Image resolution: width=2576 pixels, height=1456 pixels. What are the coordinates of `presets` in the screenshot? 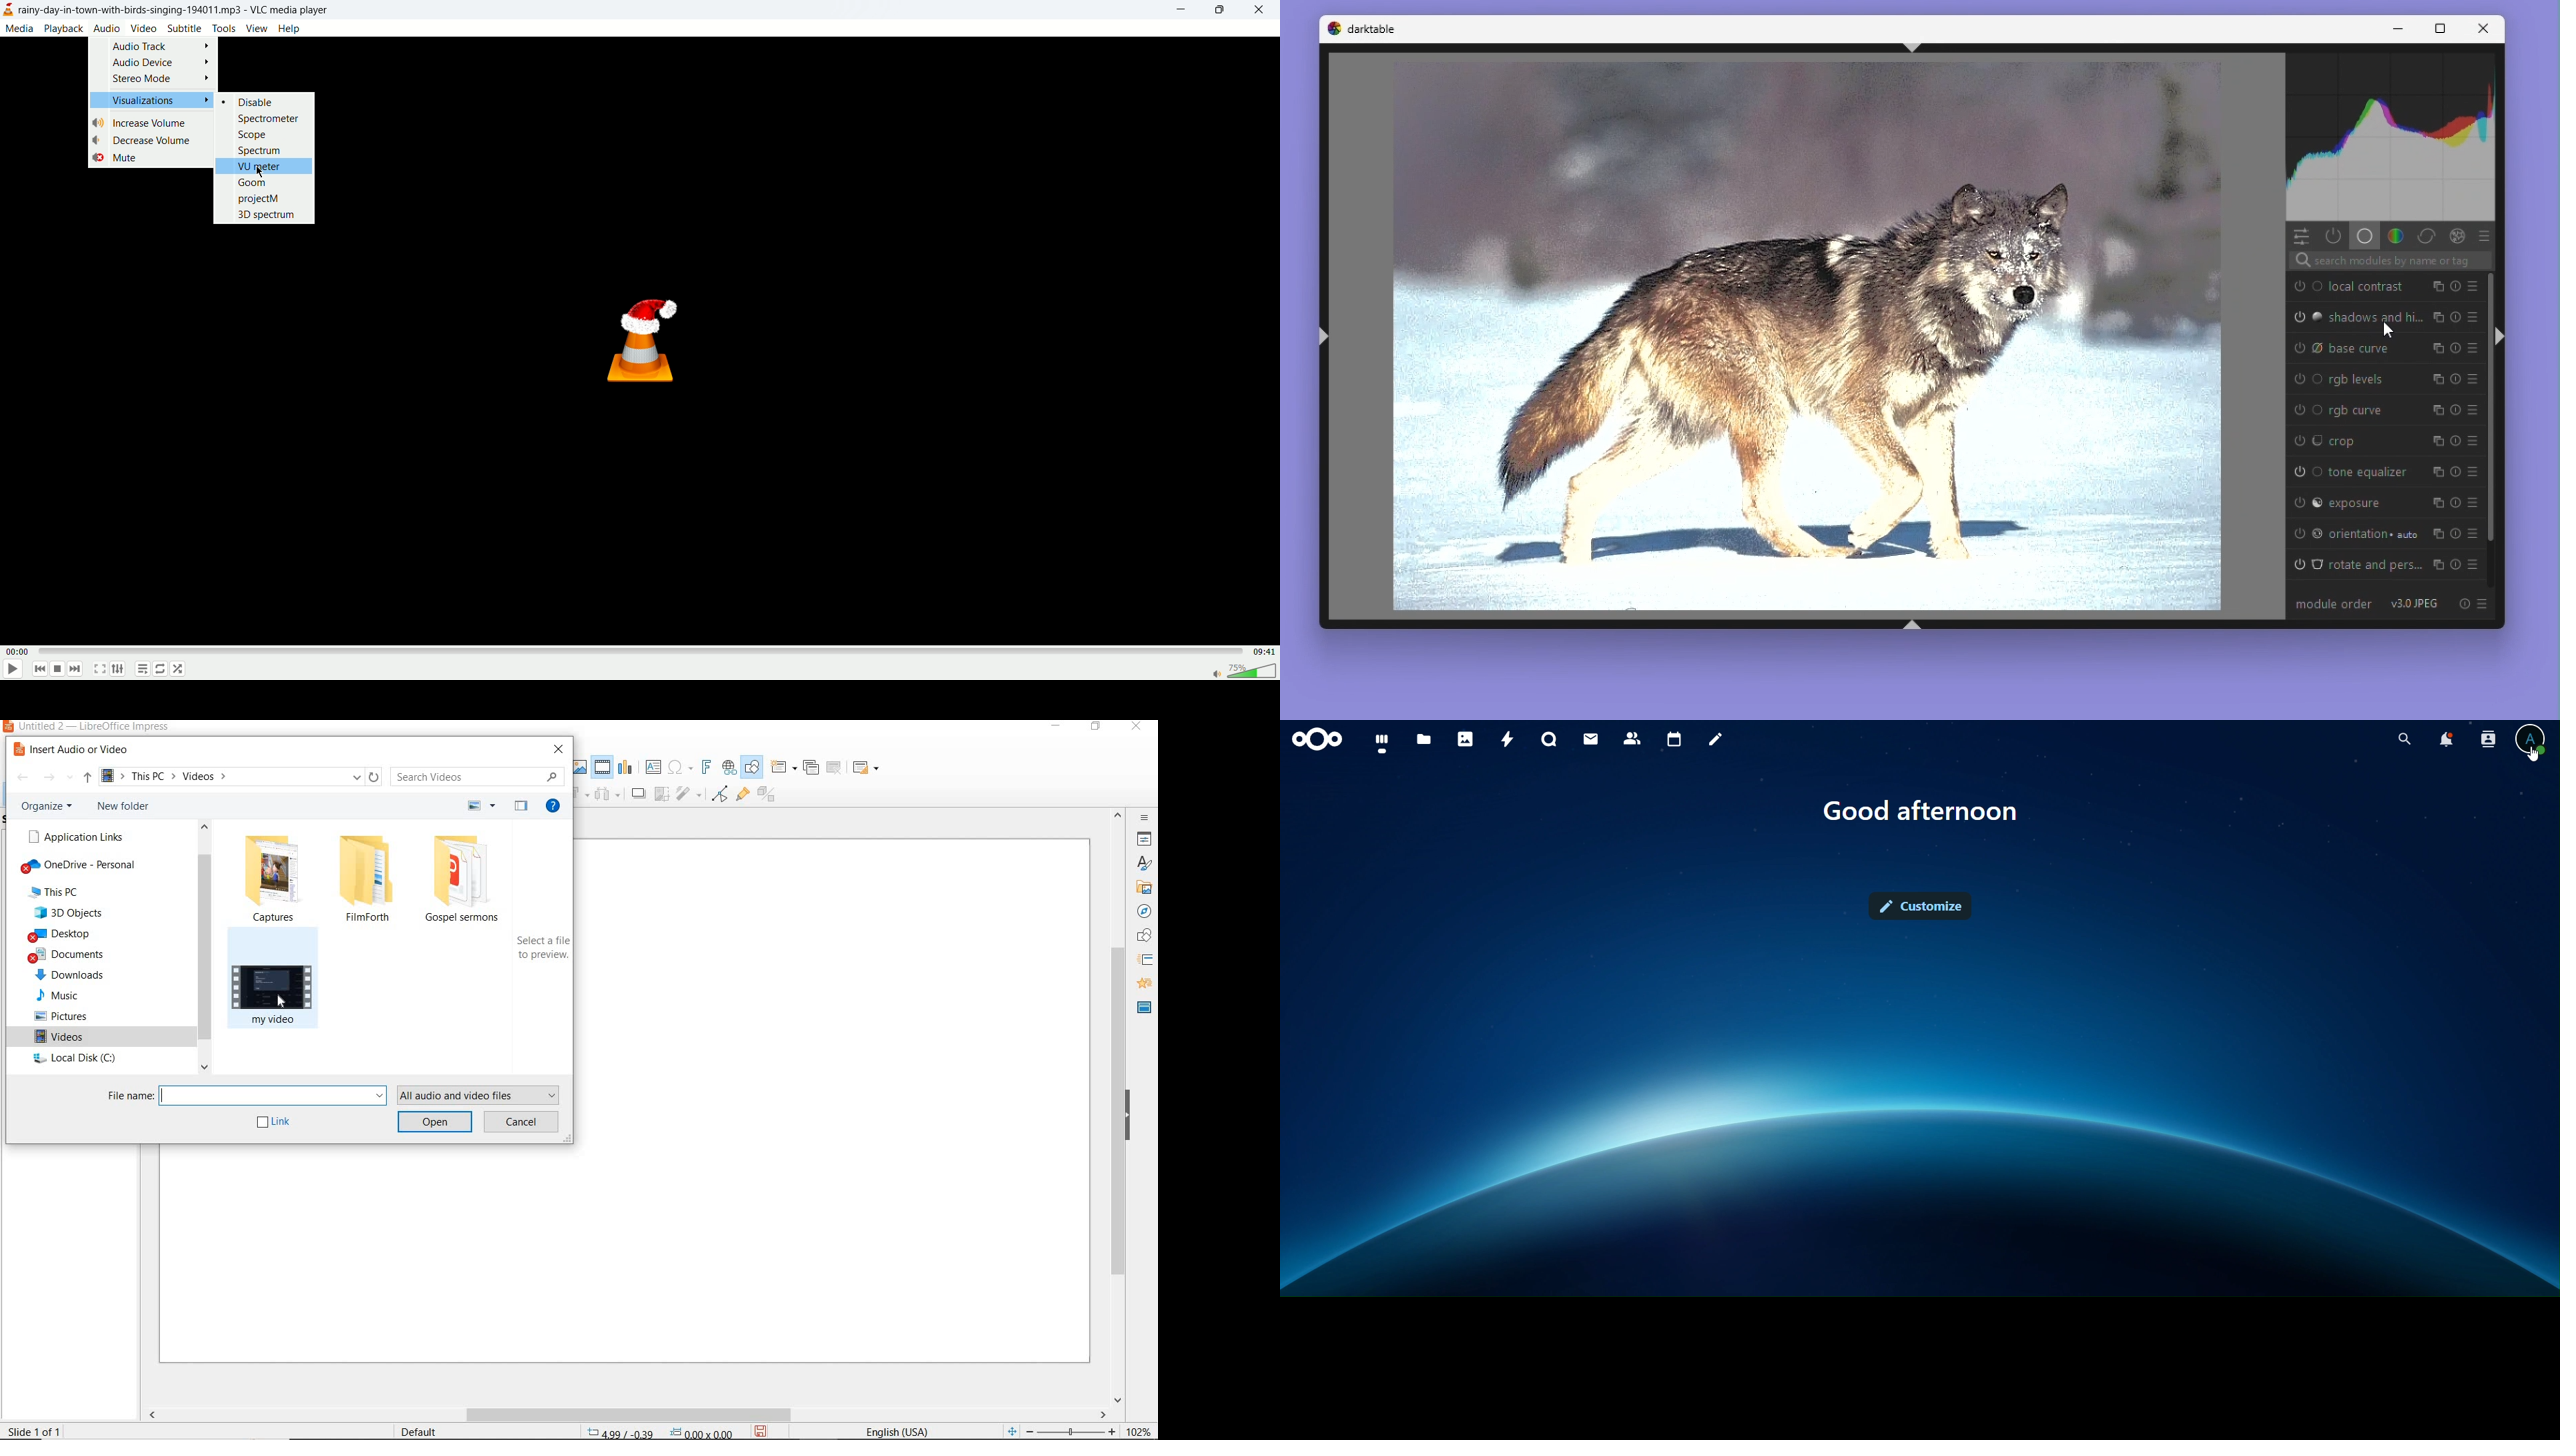 It's located at (2473, 534).